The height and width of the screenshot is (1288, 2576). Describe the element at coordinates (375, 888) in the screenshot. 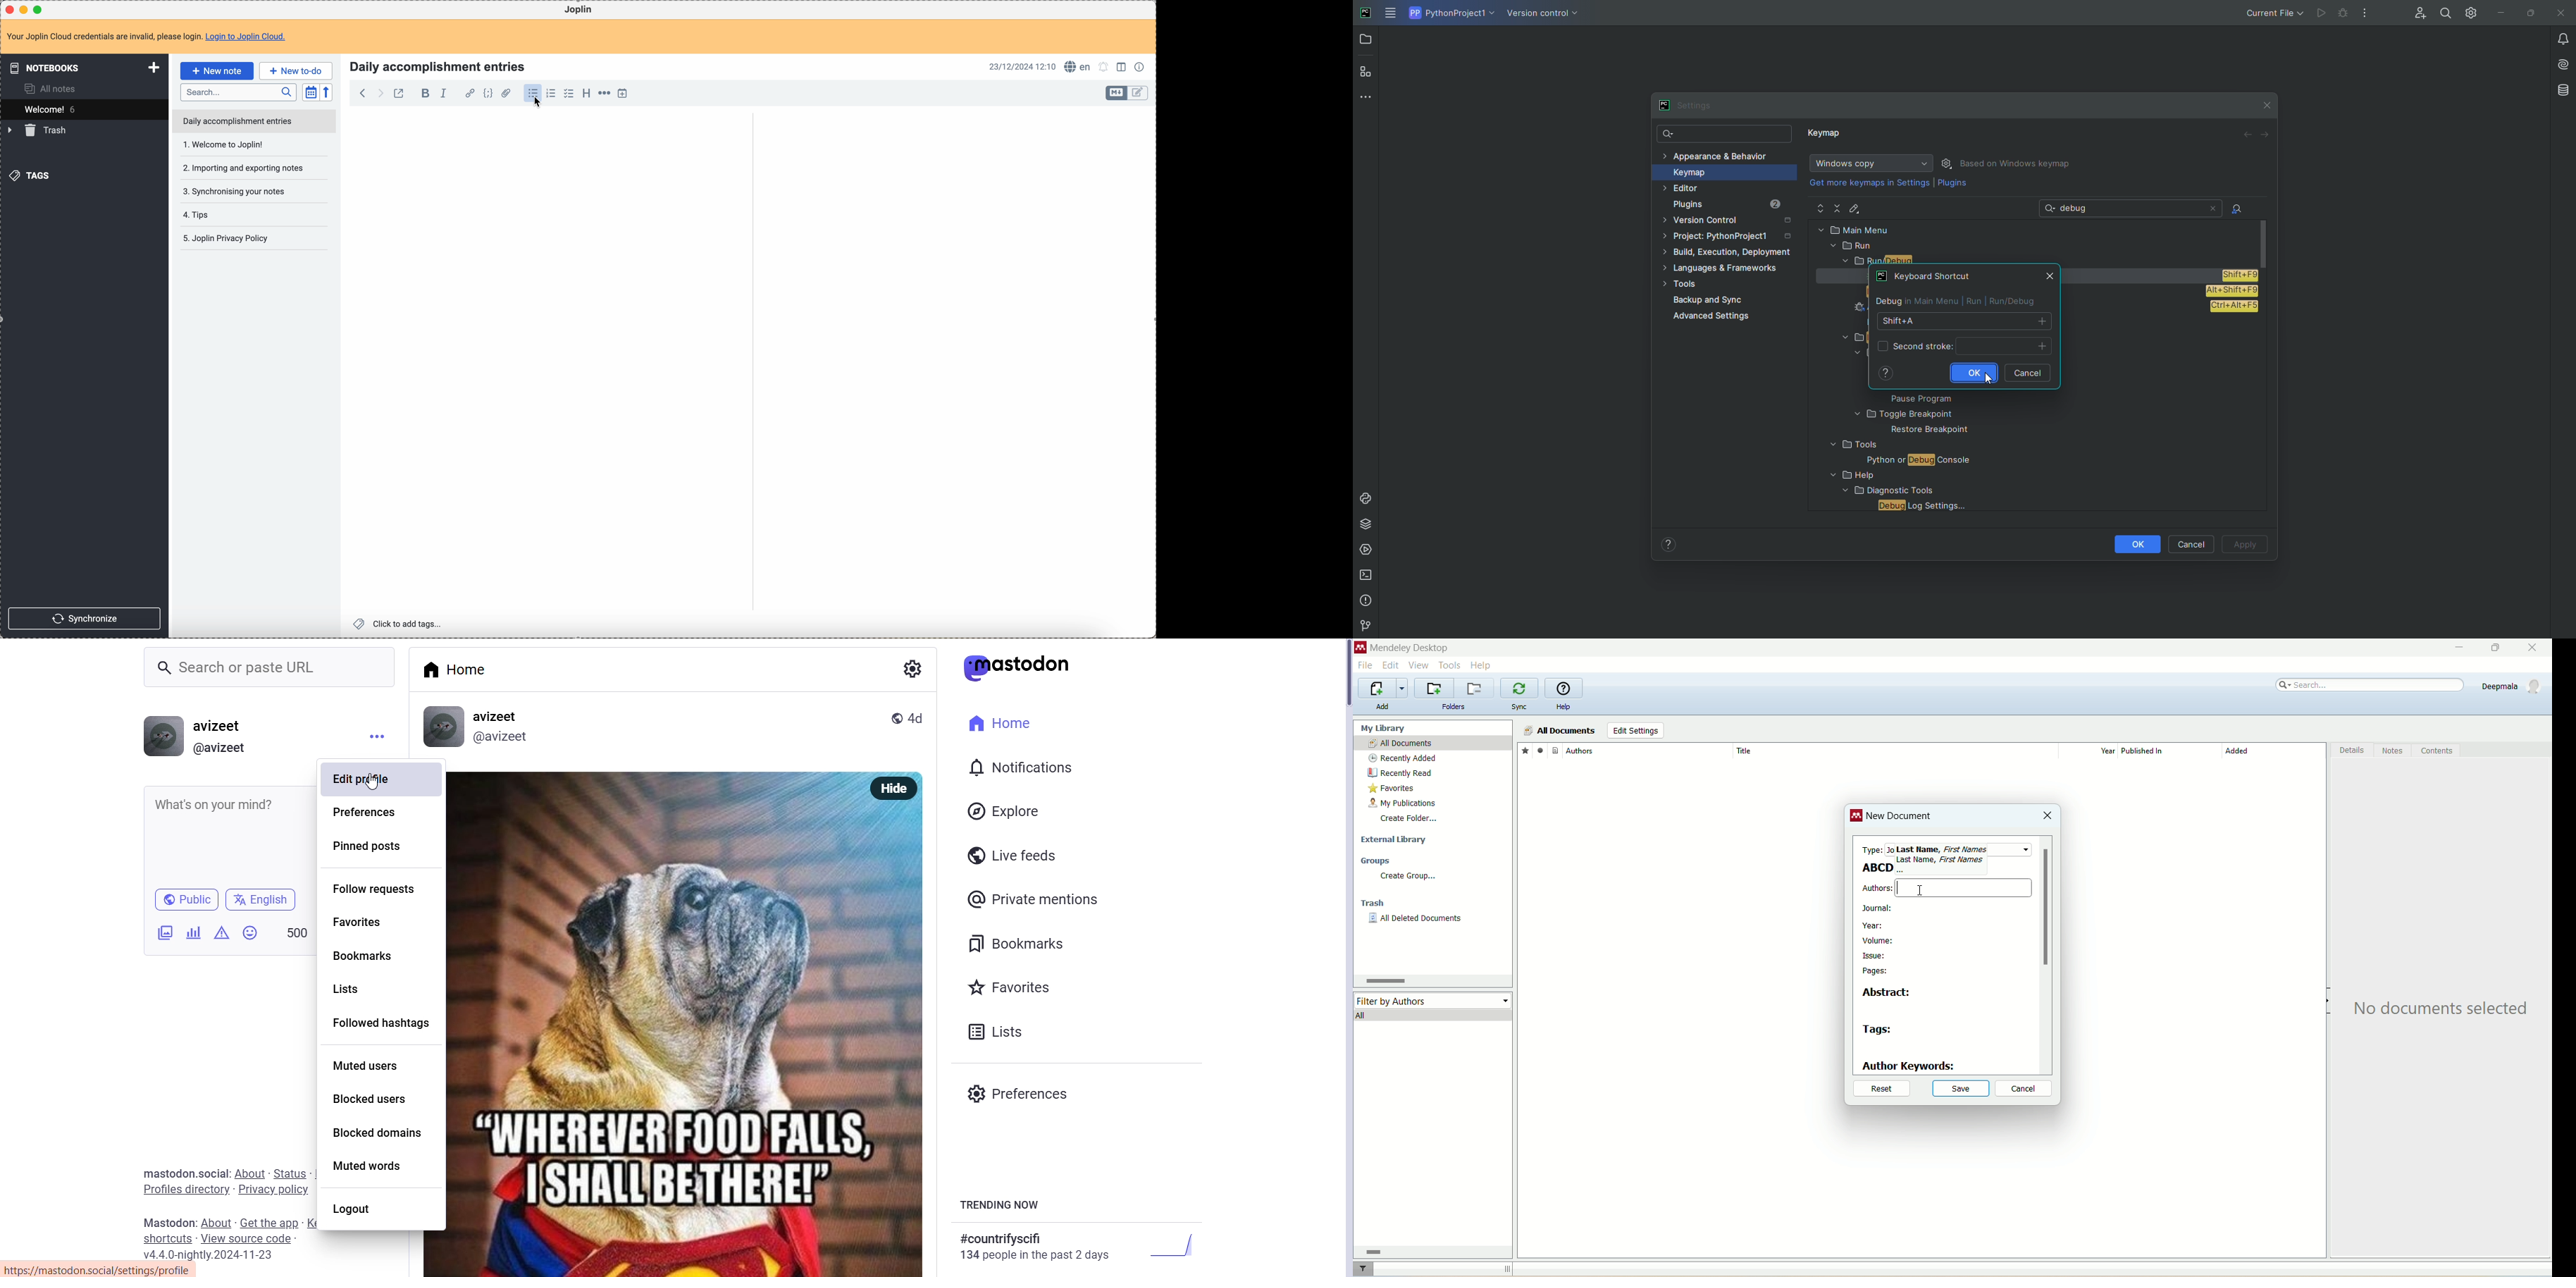

I see `follow request` at that location.